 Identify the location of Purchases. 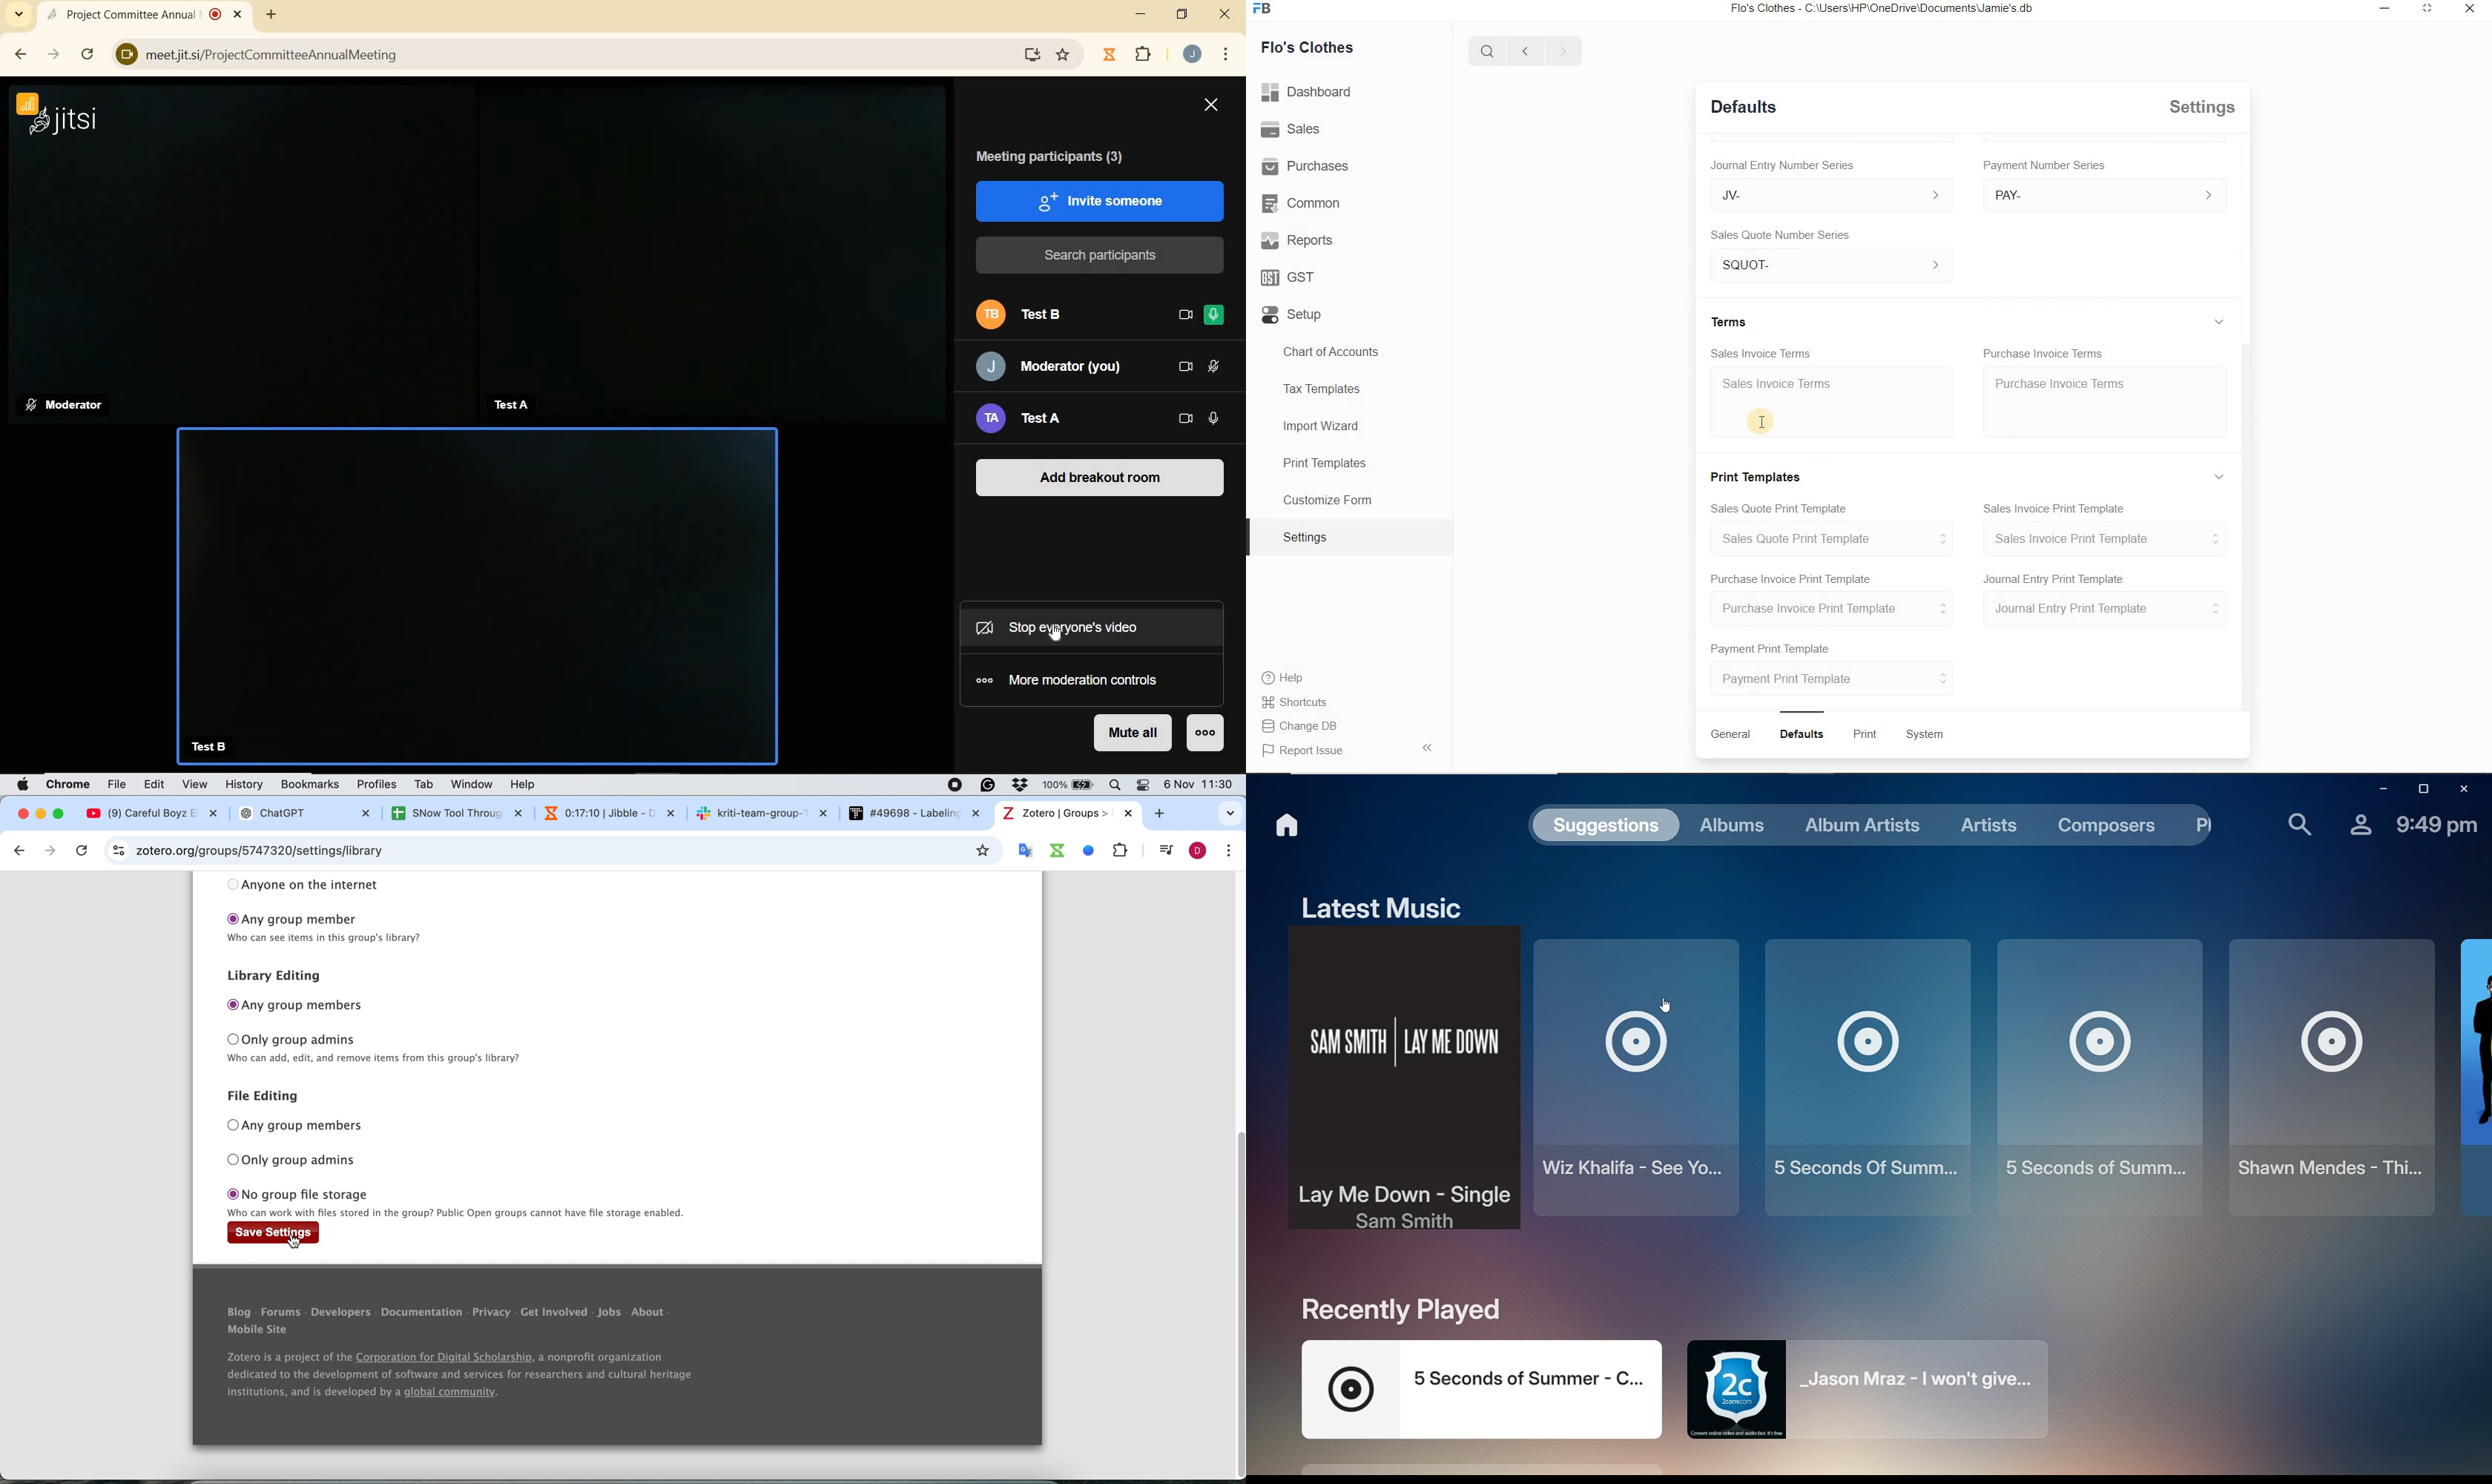
(1305, 165).